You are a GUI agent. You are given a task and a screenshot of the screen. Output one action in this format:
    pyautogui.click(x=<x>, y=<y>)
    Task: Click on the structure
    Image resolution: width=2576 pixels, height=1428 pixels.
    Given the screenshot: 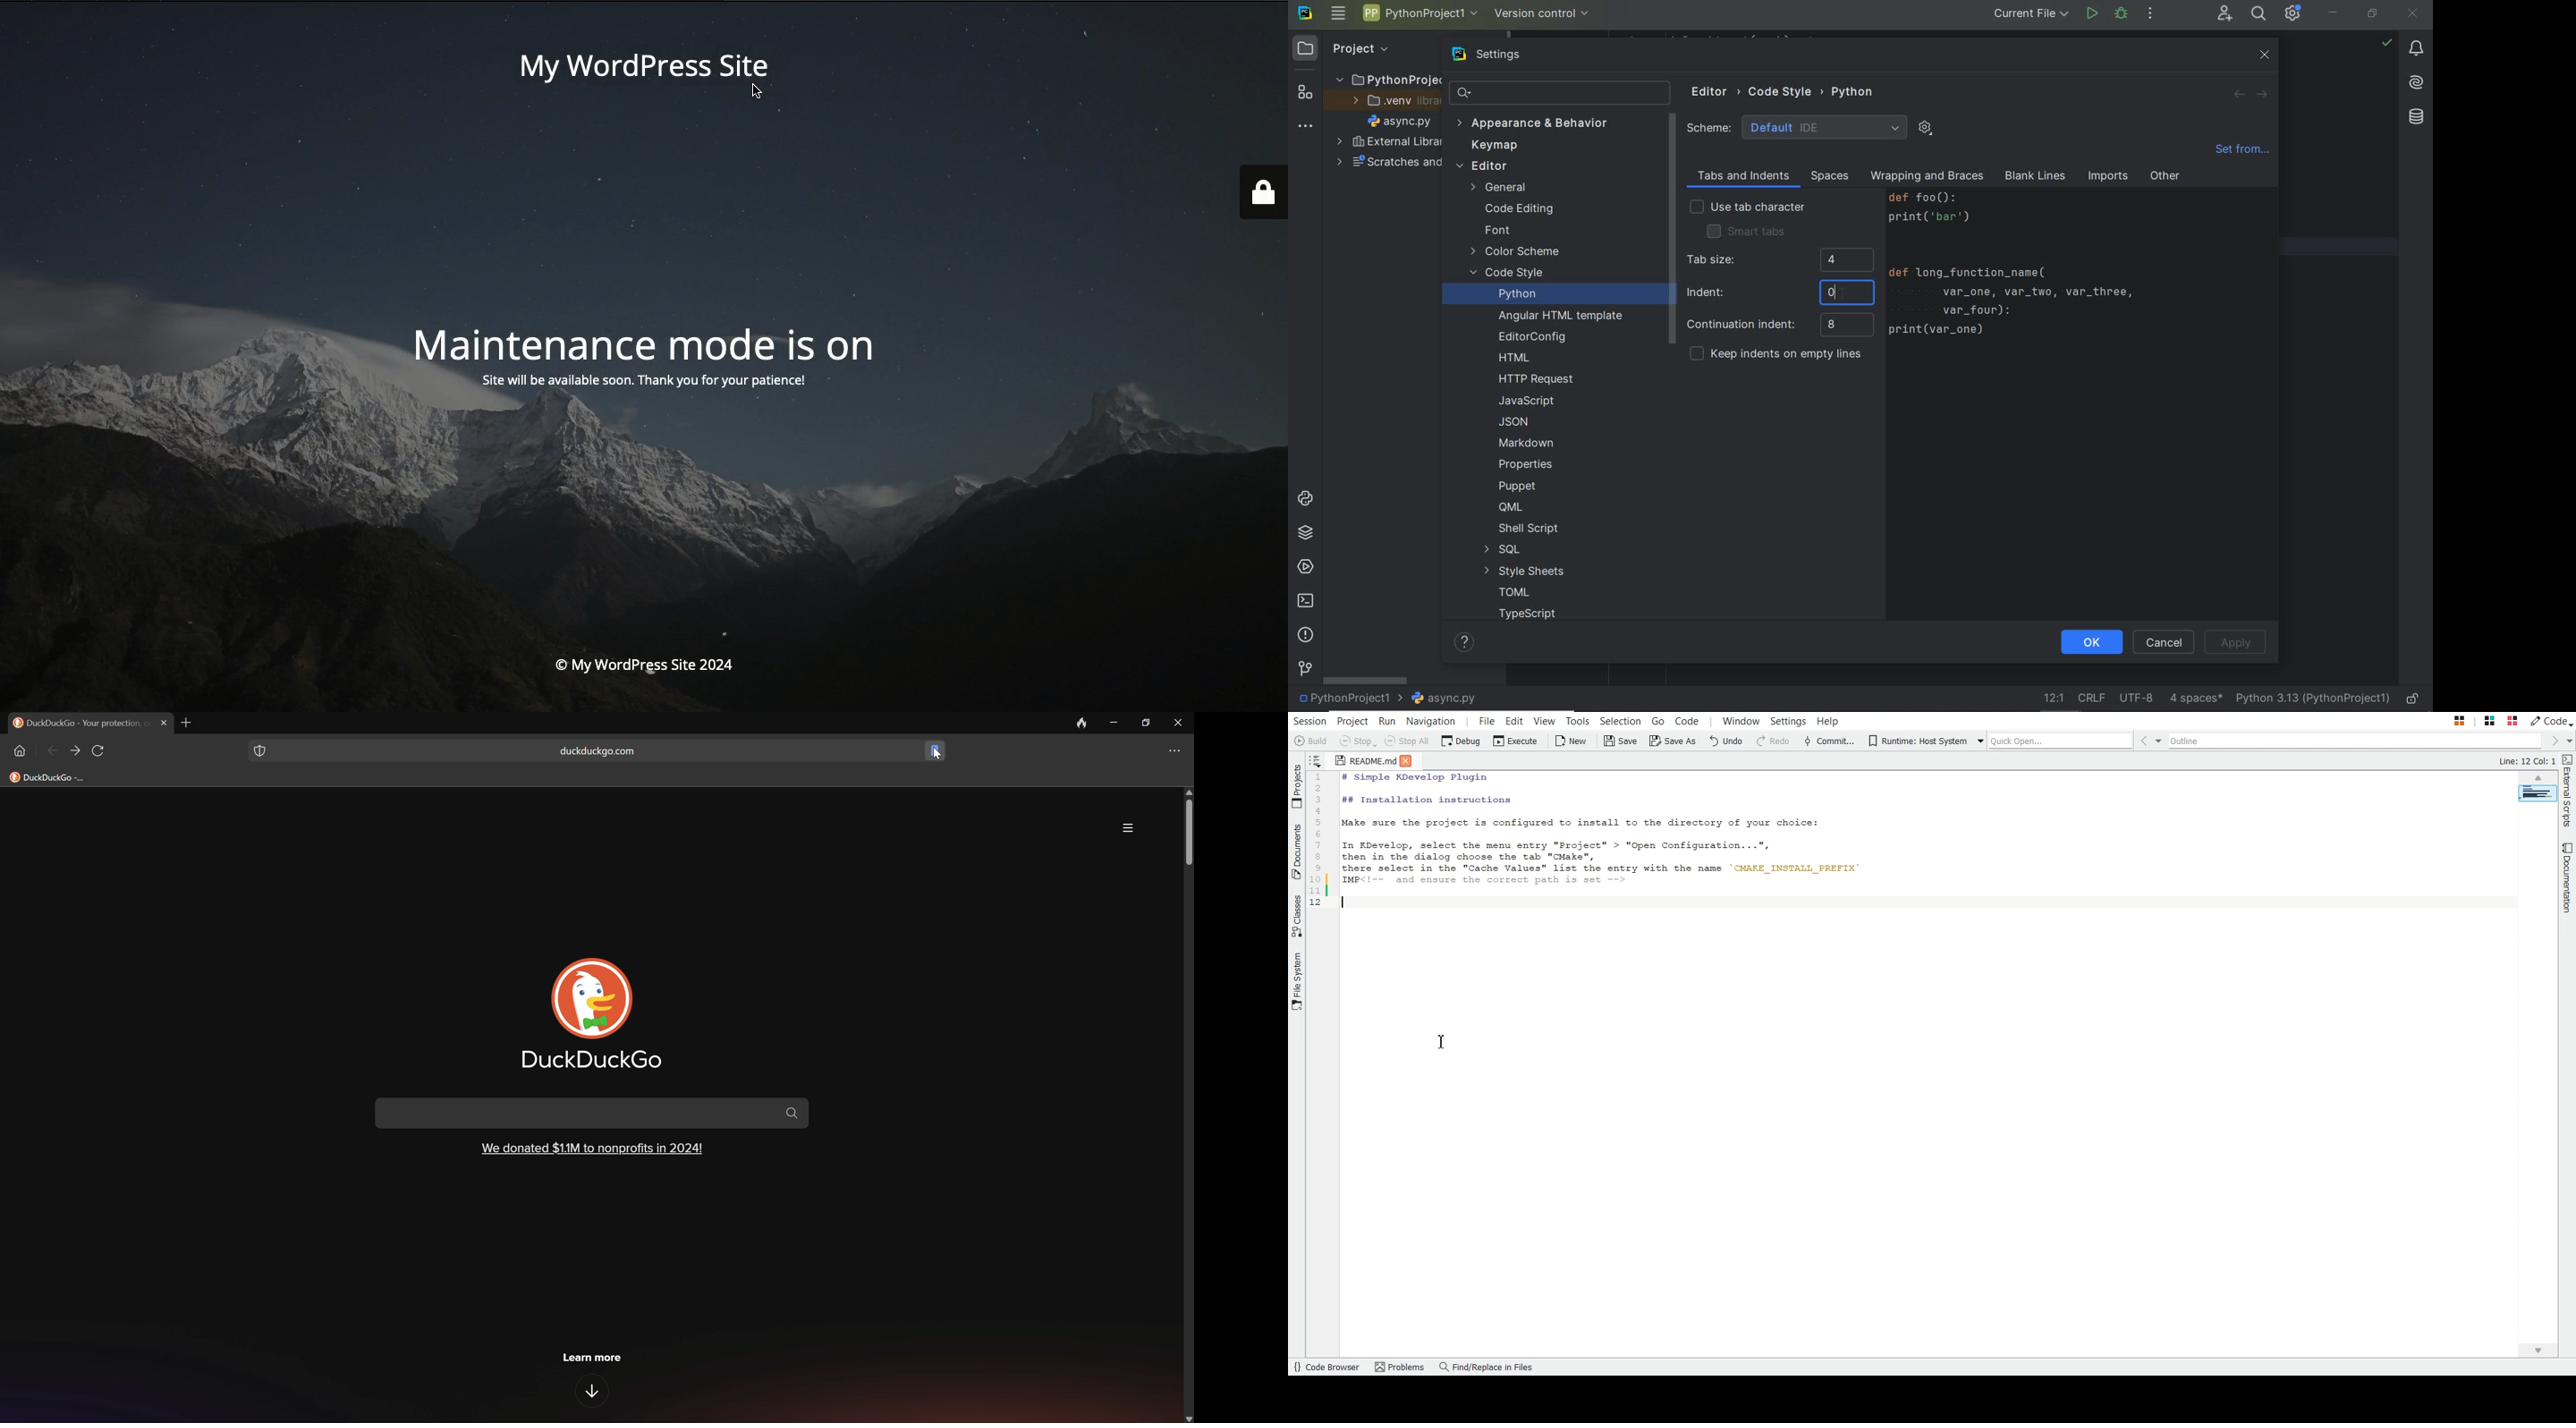 What is the action you would take?
    pyautogui.click(x=1304, y=94)
    